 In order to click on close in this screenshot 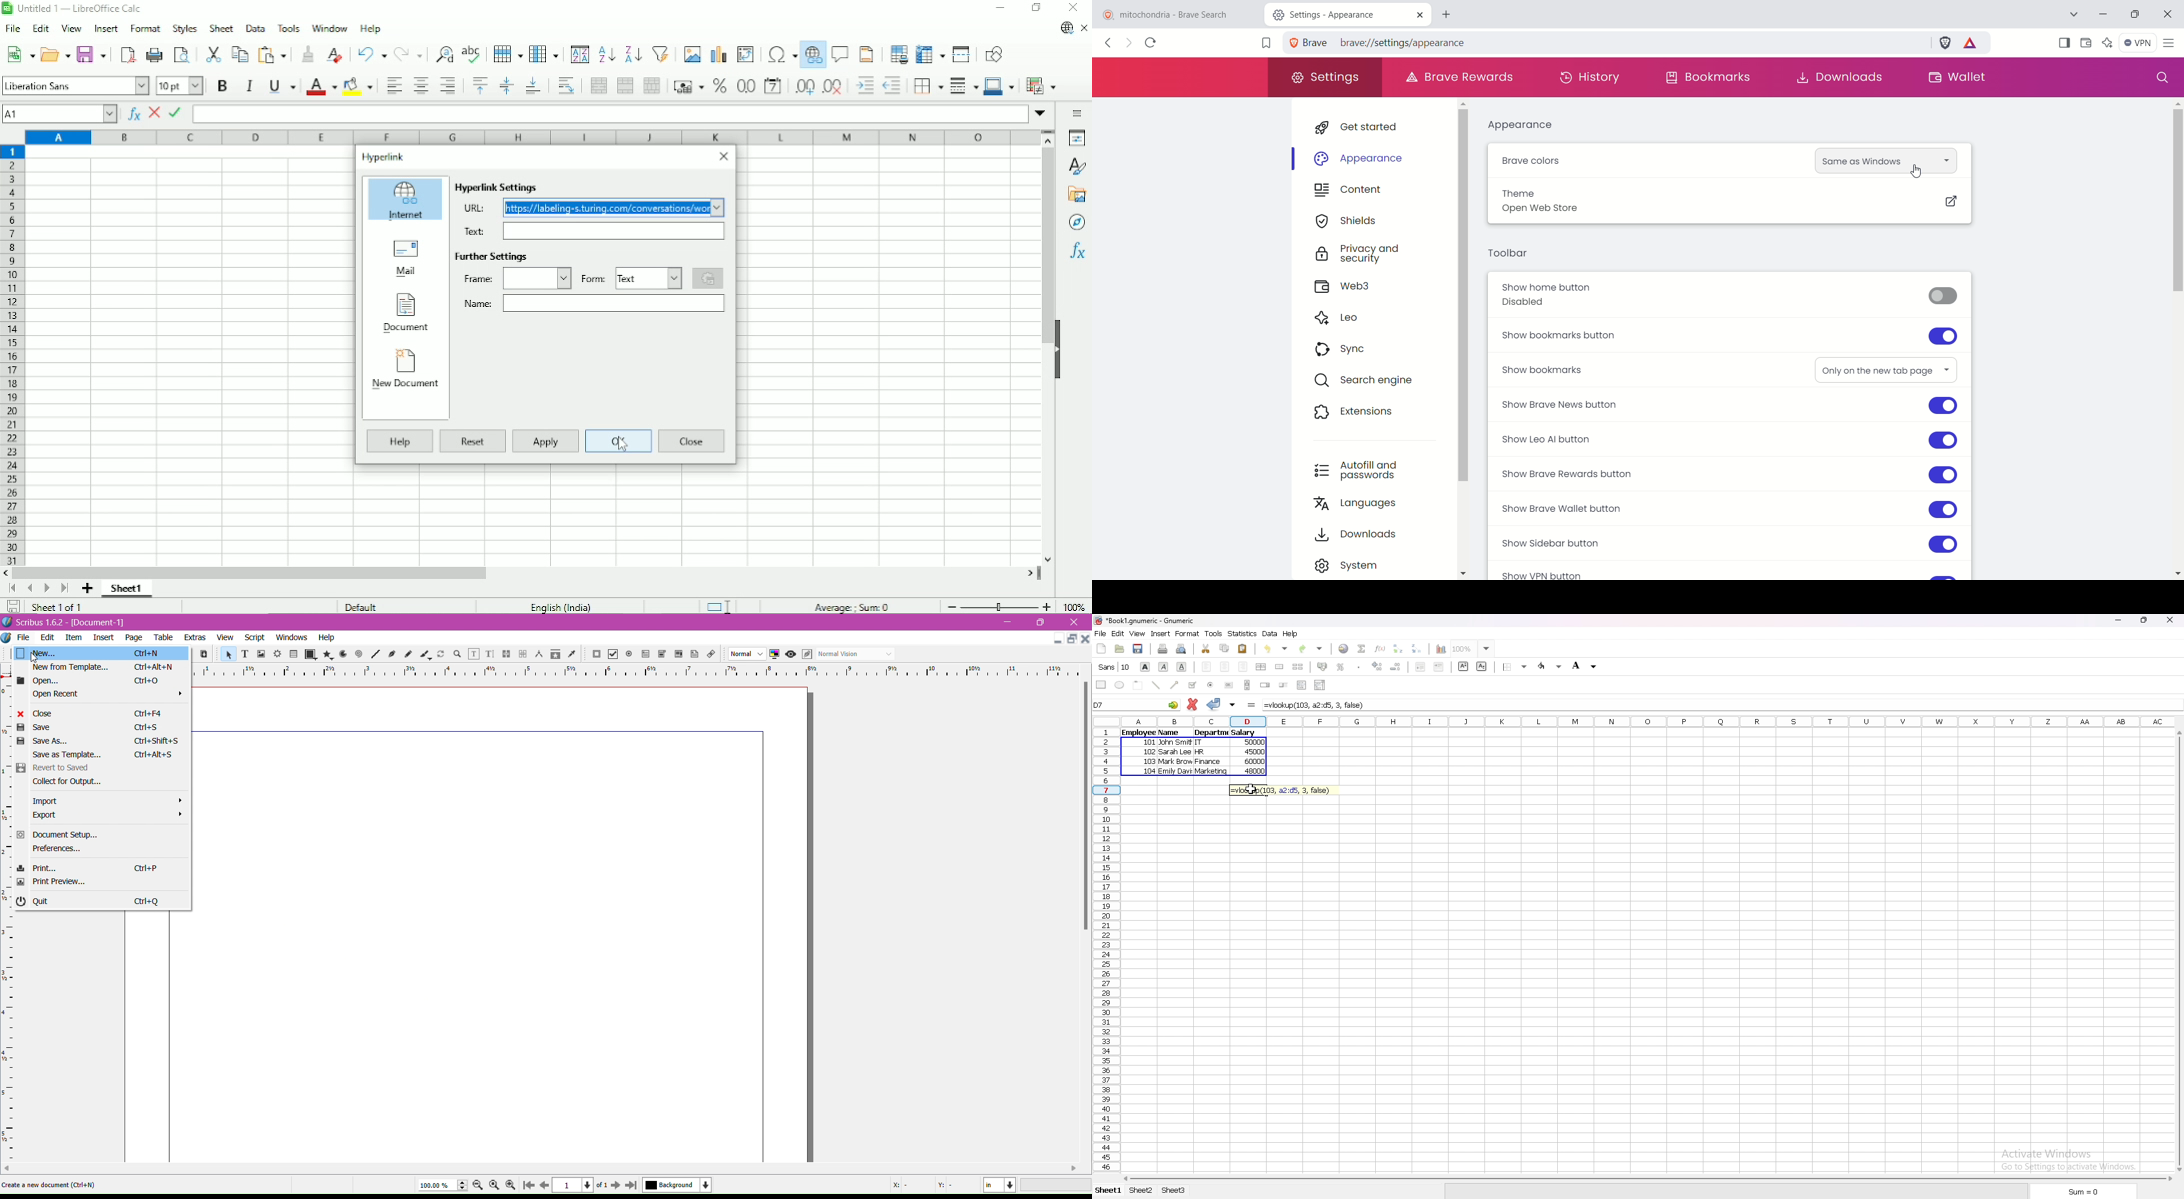, I will do `click(1075, 621)`.